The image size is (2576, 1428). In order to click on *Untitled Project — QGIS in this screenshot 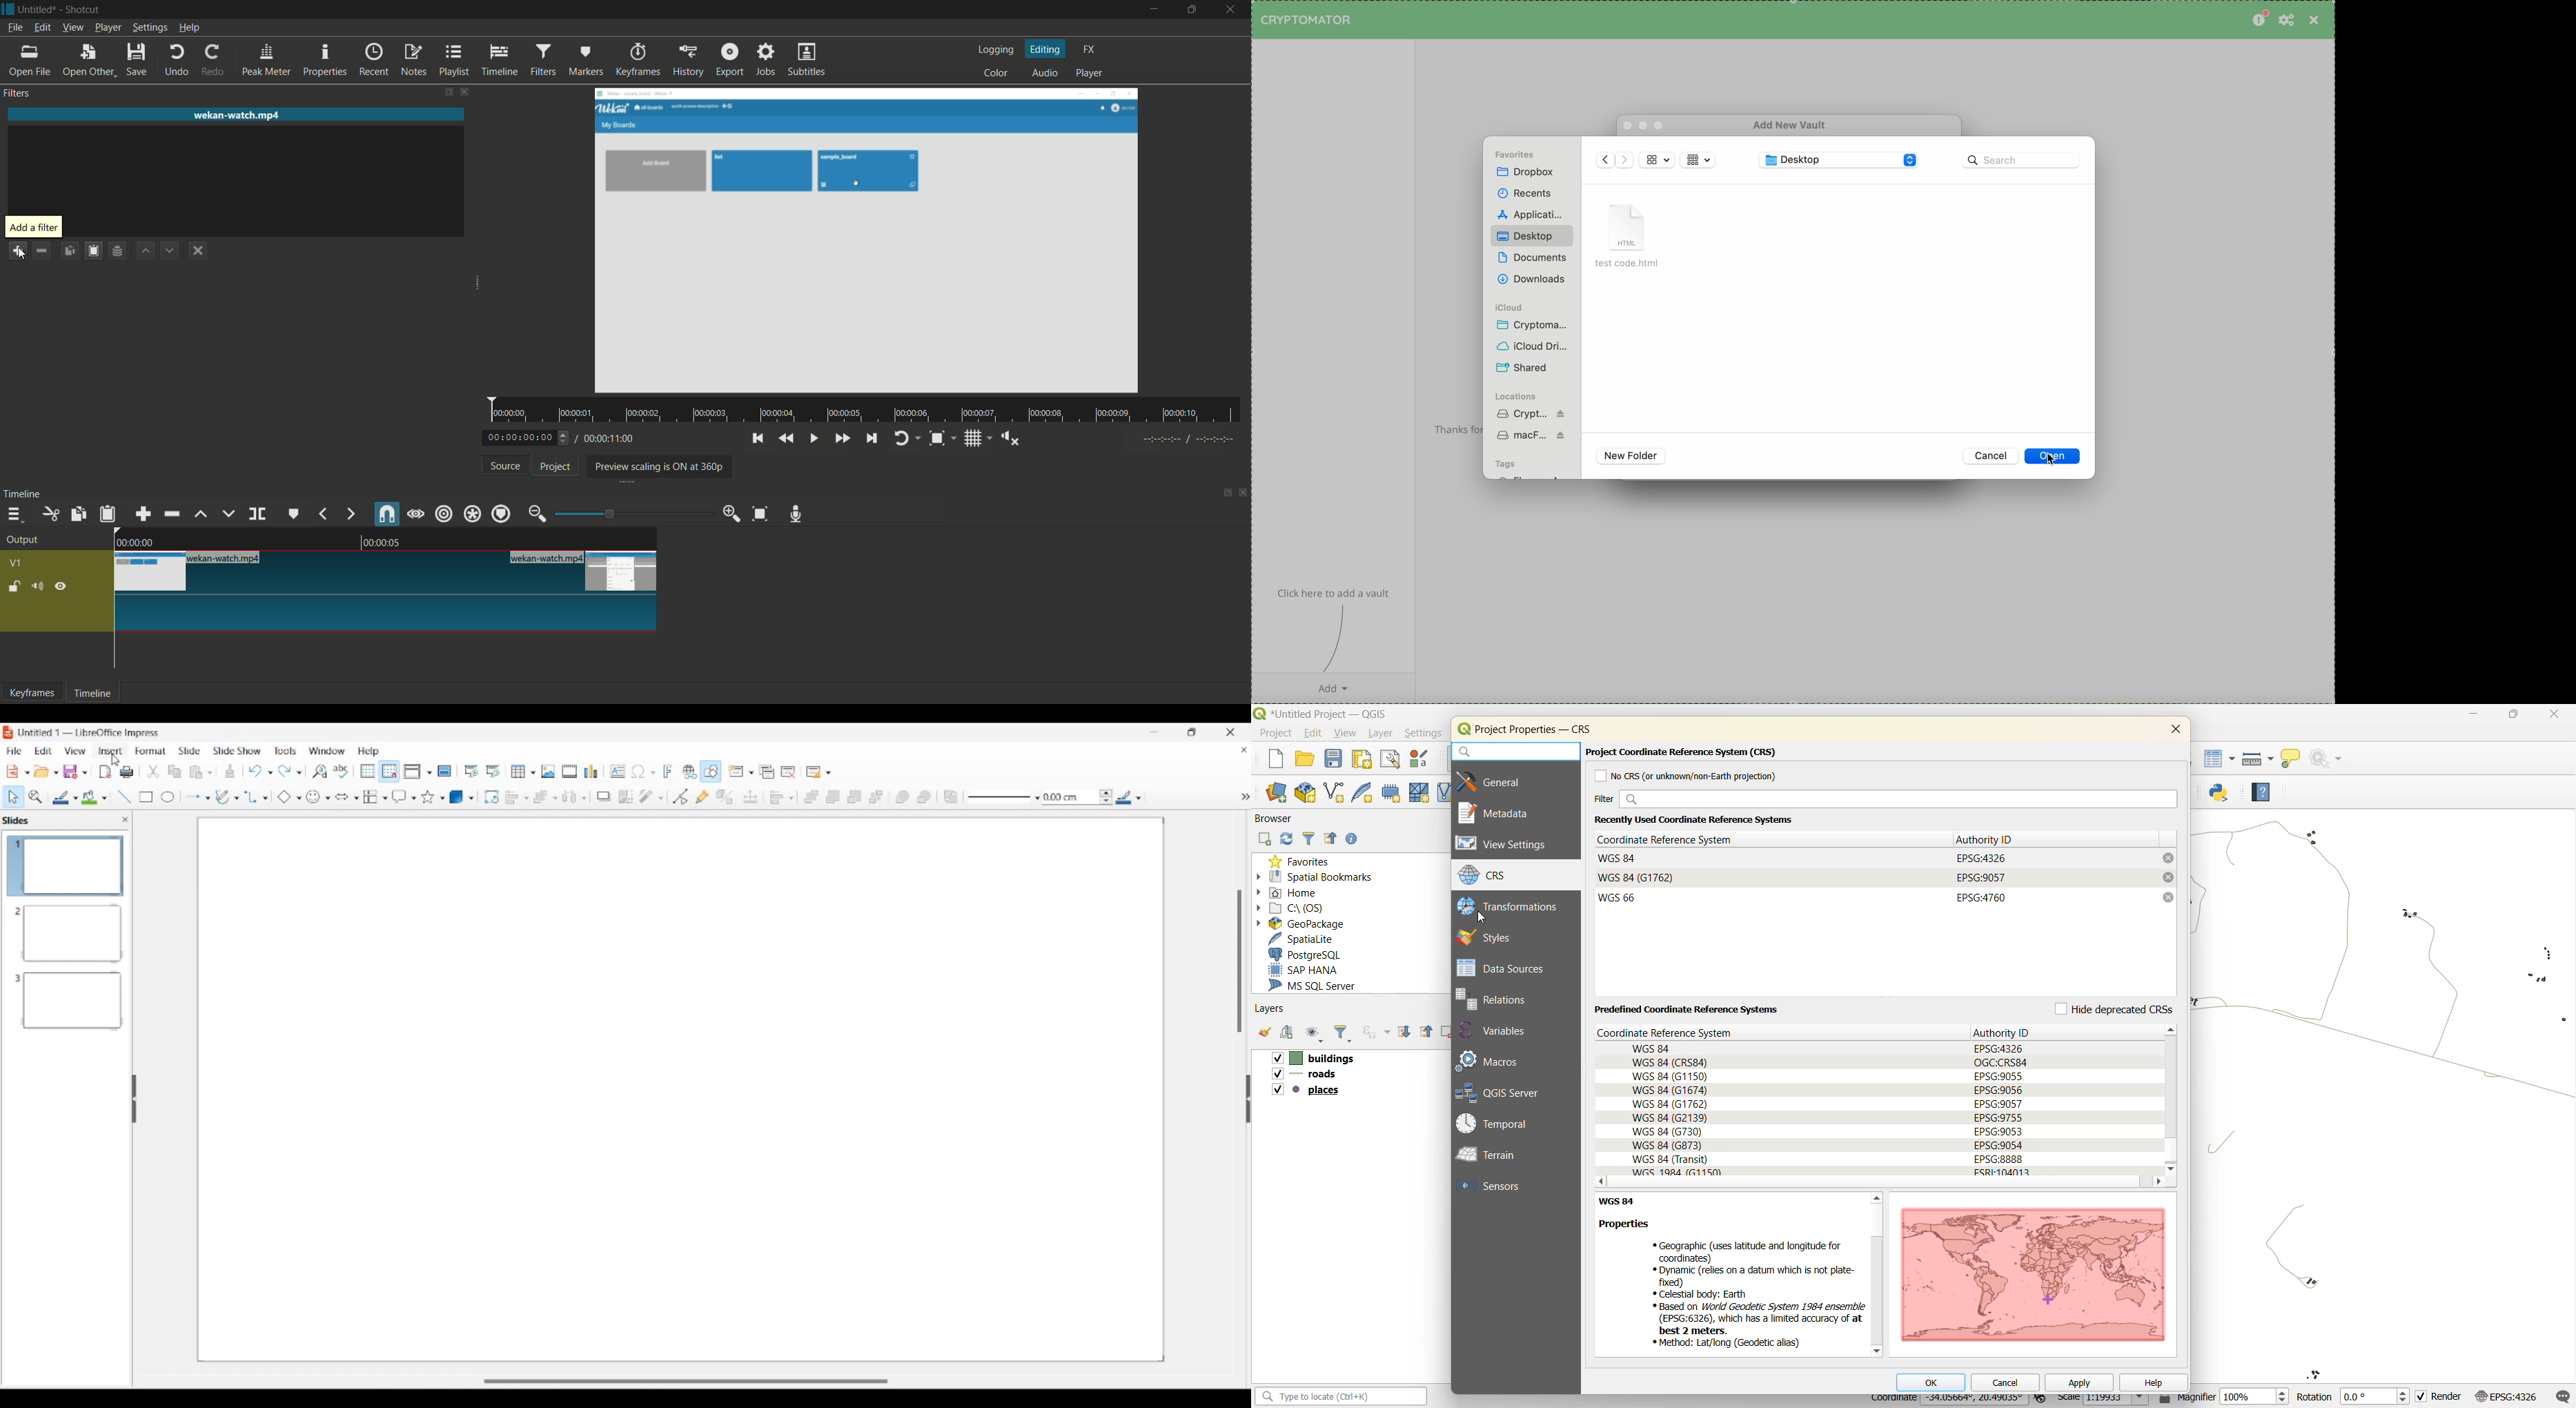, I will do `click(1333, 714)`.